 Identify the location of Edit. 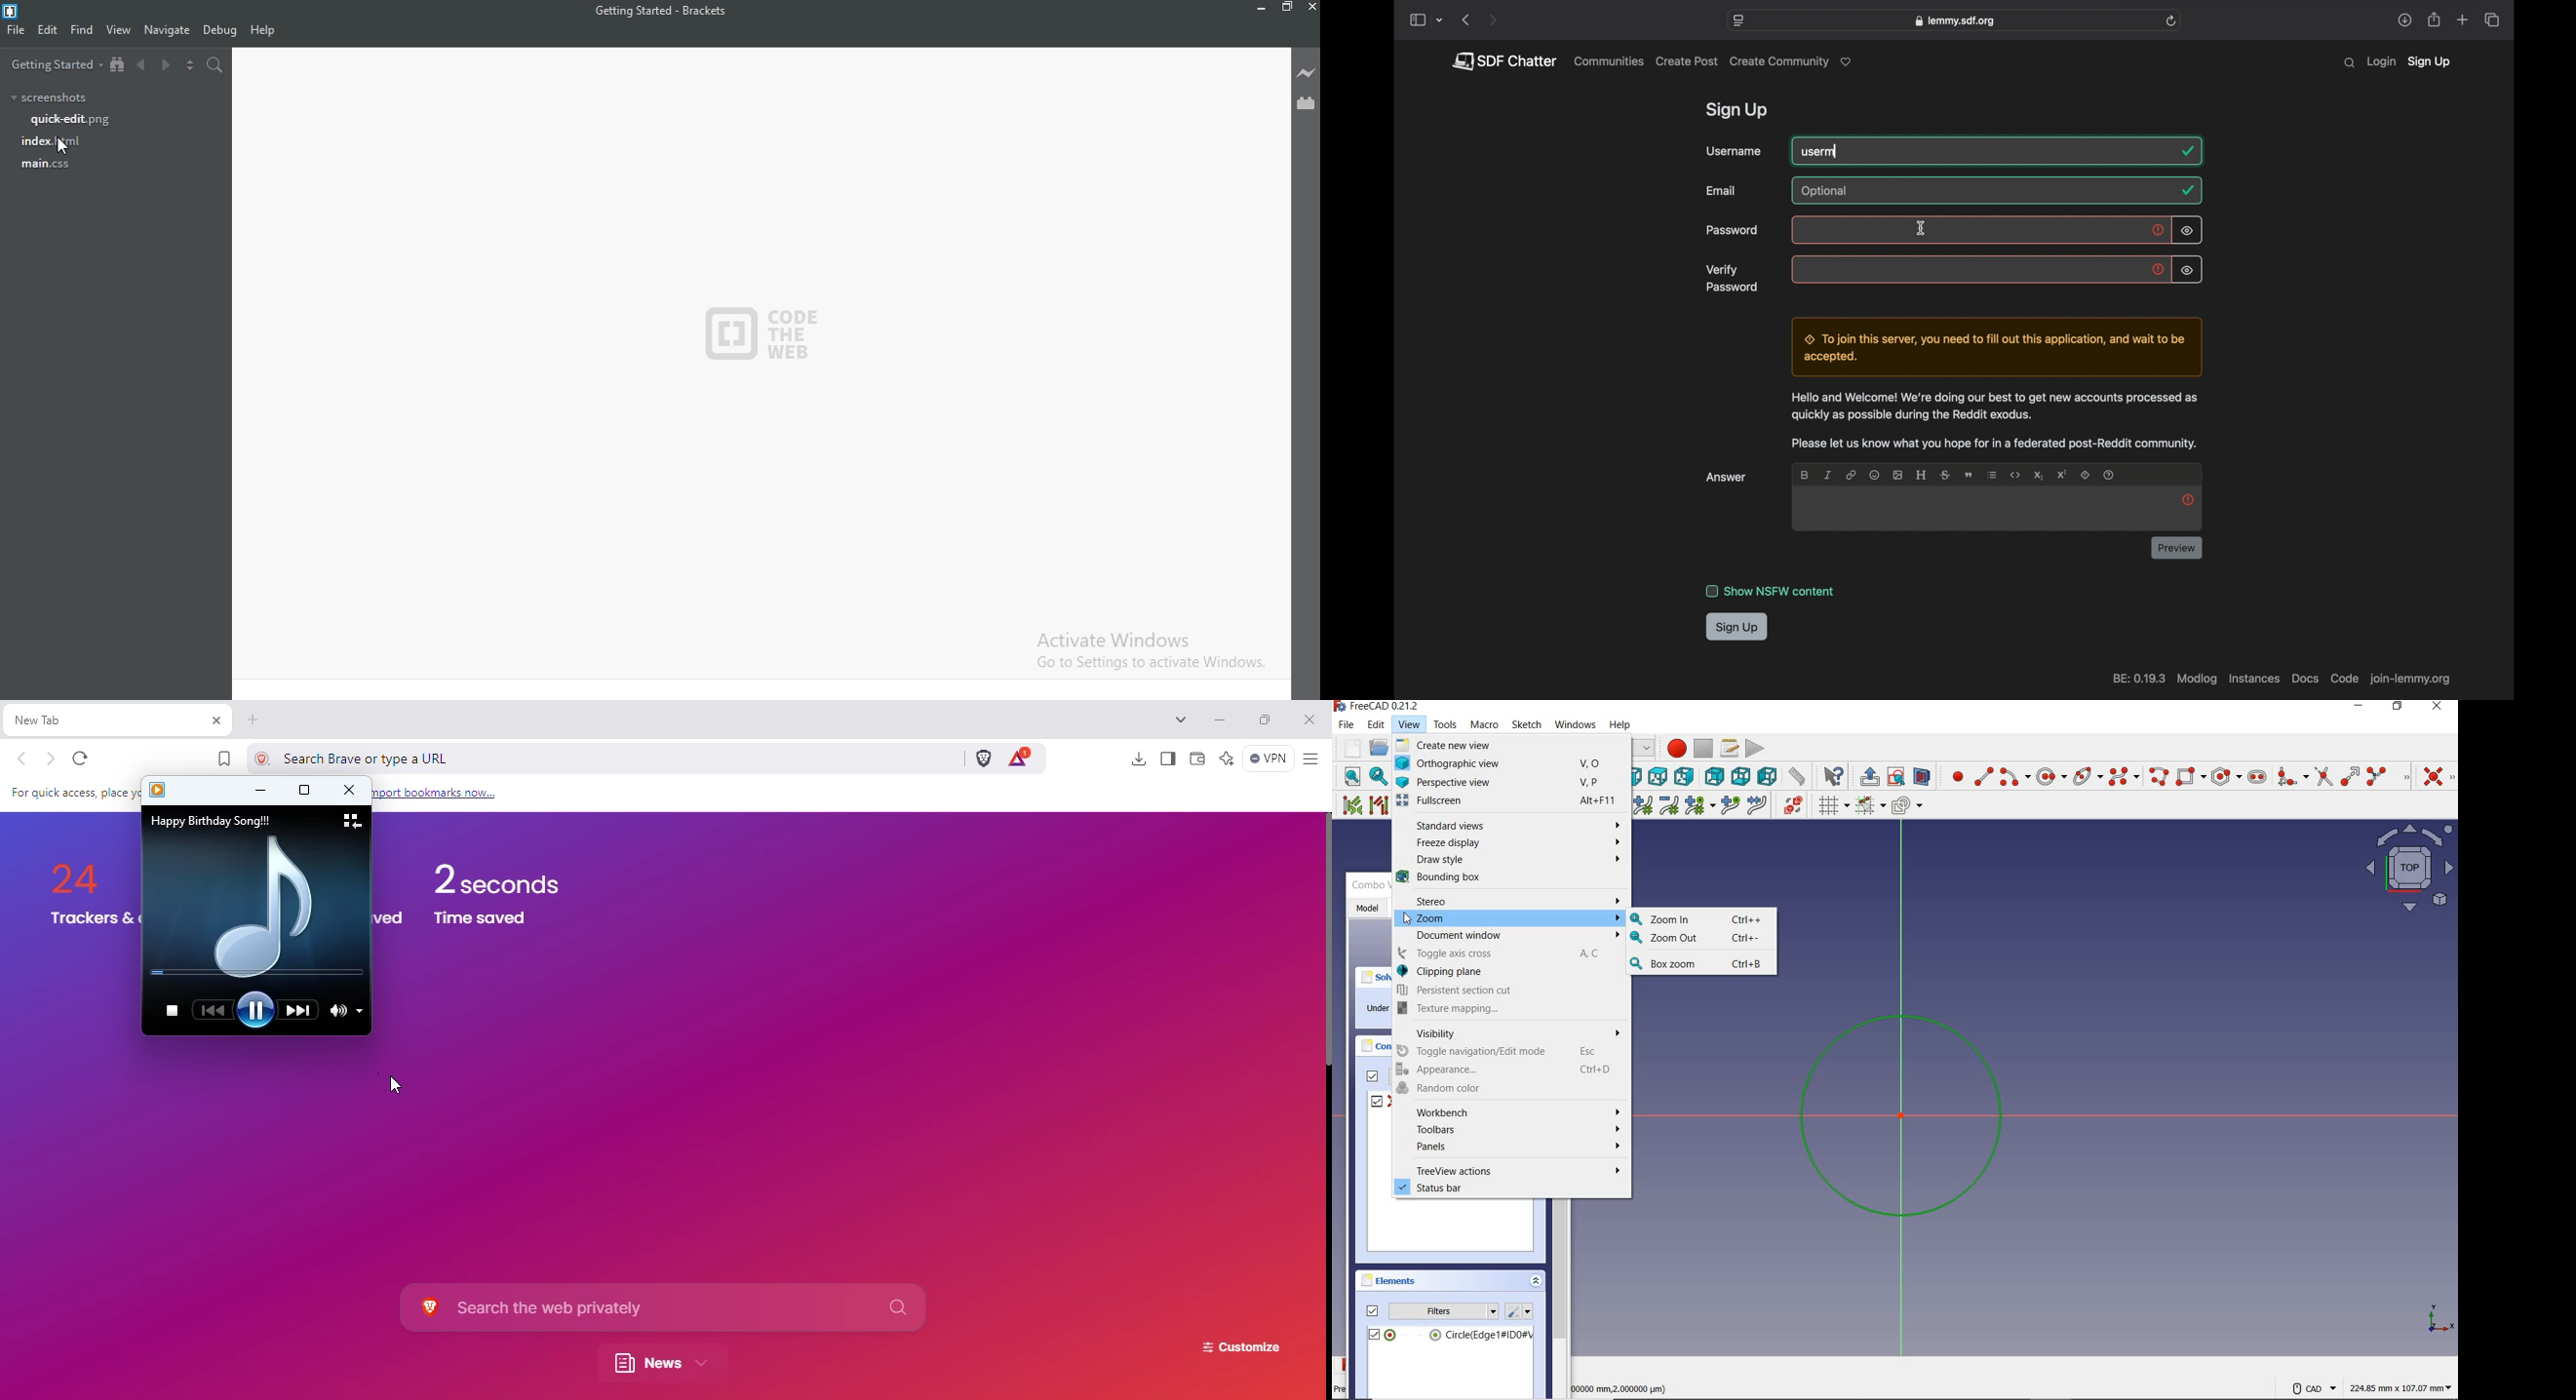
(47, 31).